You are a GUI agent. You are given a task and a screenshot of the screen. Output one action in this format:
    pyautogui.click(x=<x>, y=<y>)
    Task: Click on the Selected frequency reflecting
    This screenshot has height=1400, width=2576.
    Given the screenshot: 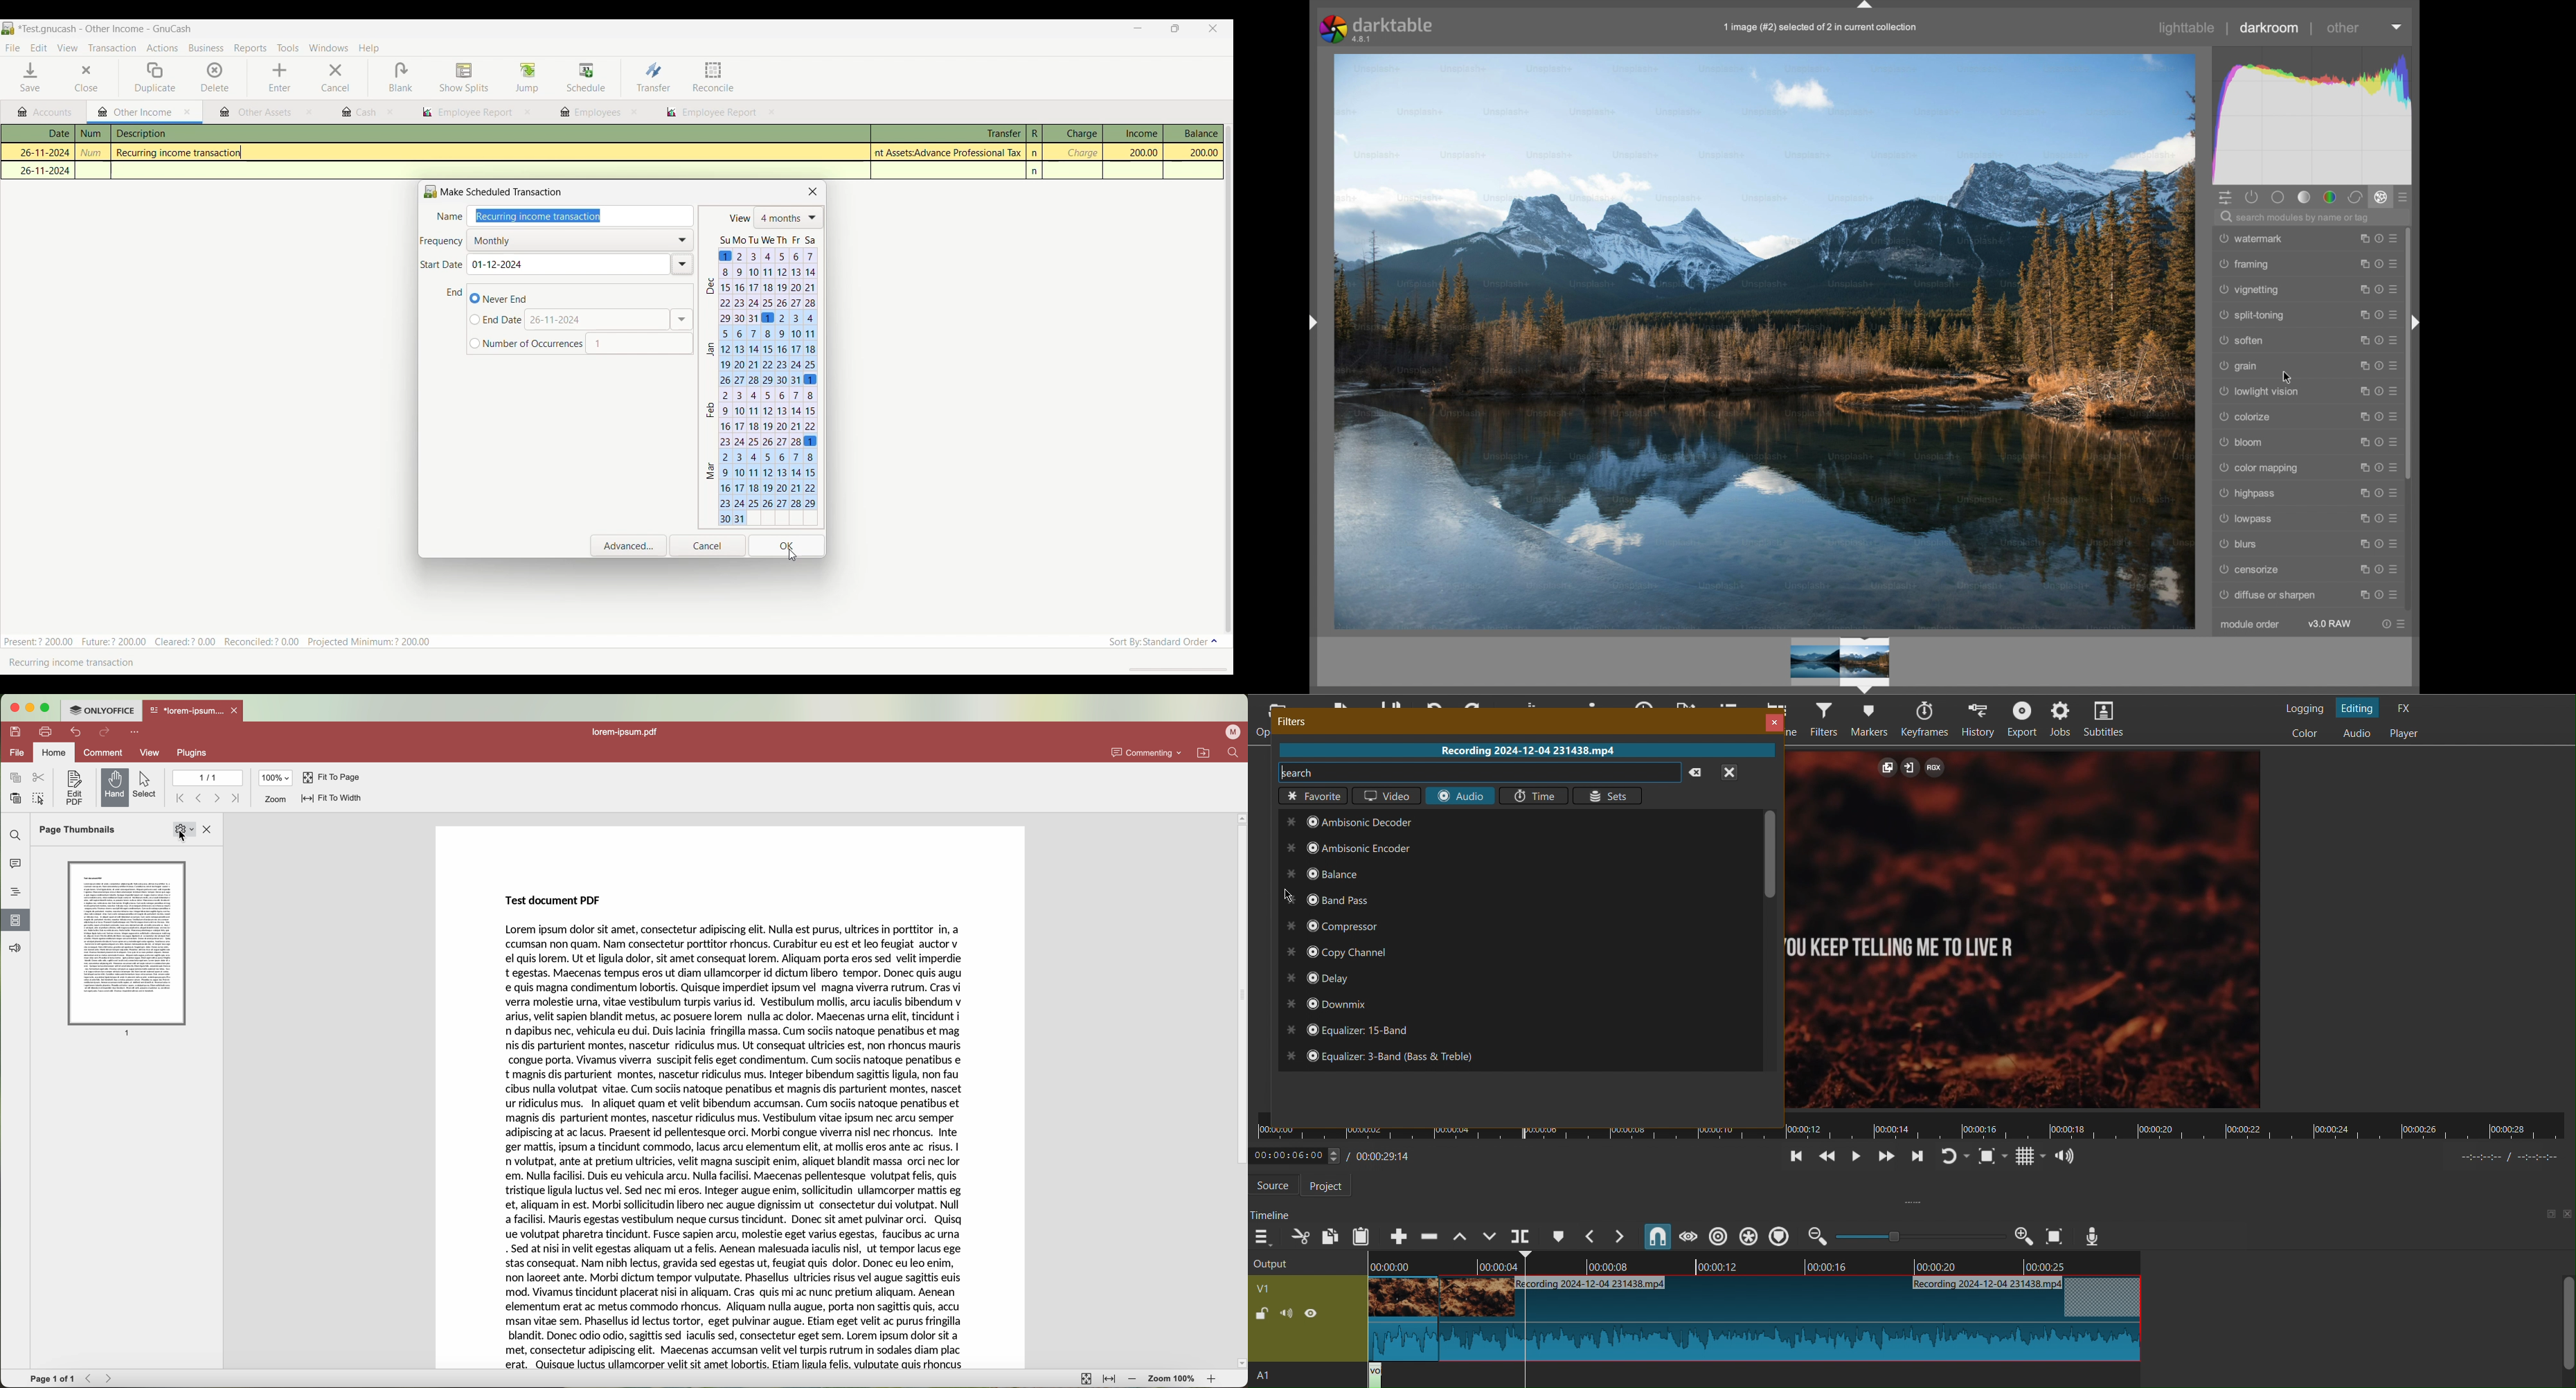 What is the action you would take?
    pyautogui.click(x=583, y=240)
    